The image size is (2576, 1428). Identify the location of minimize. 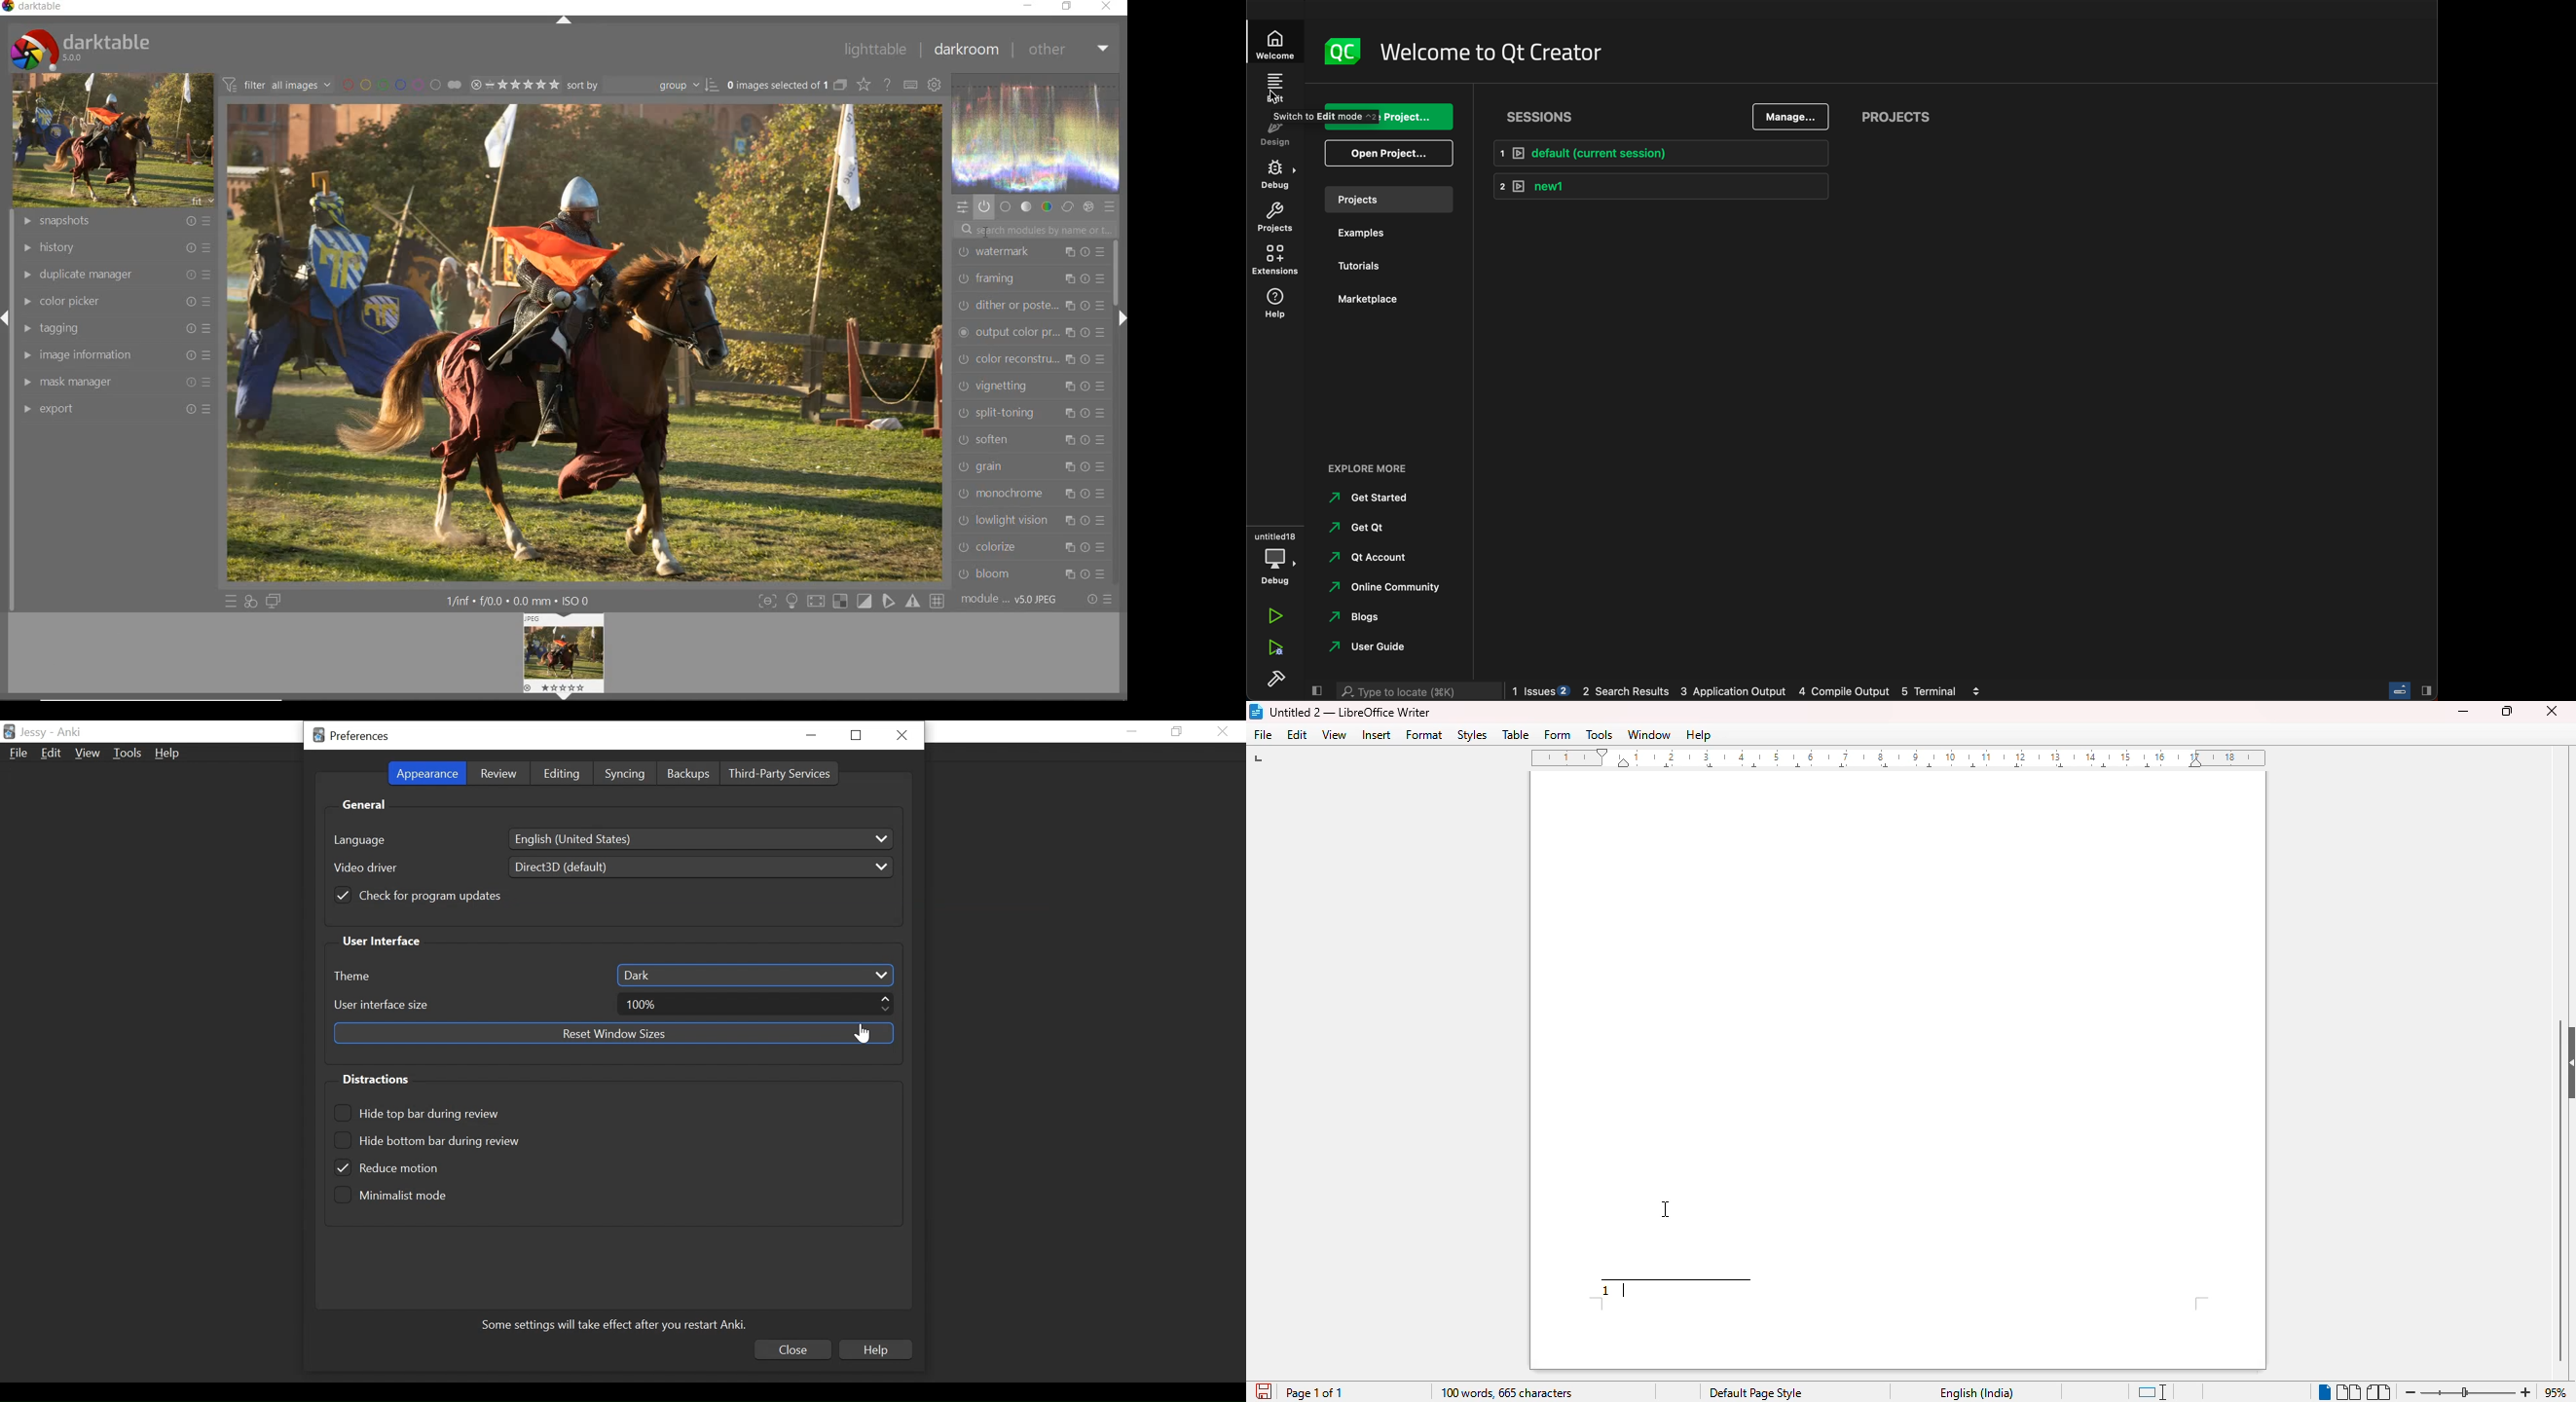
(2463, 712).